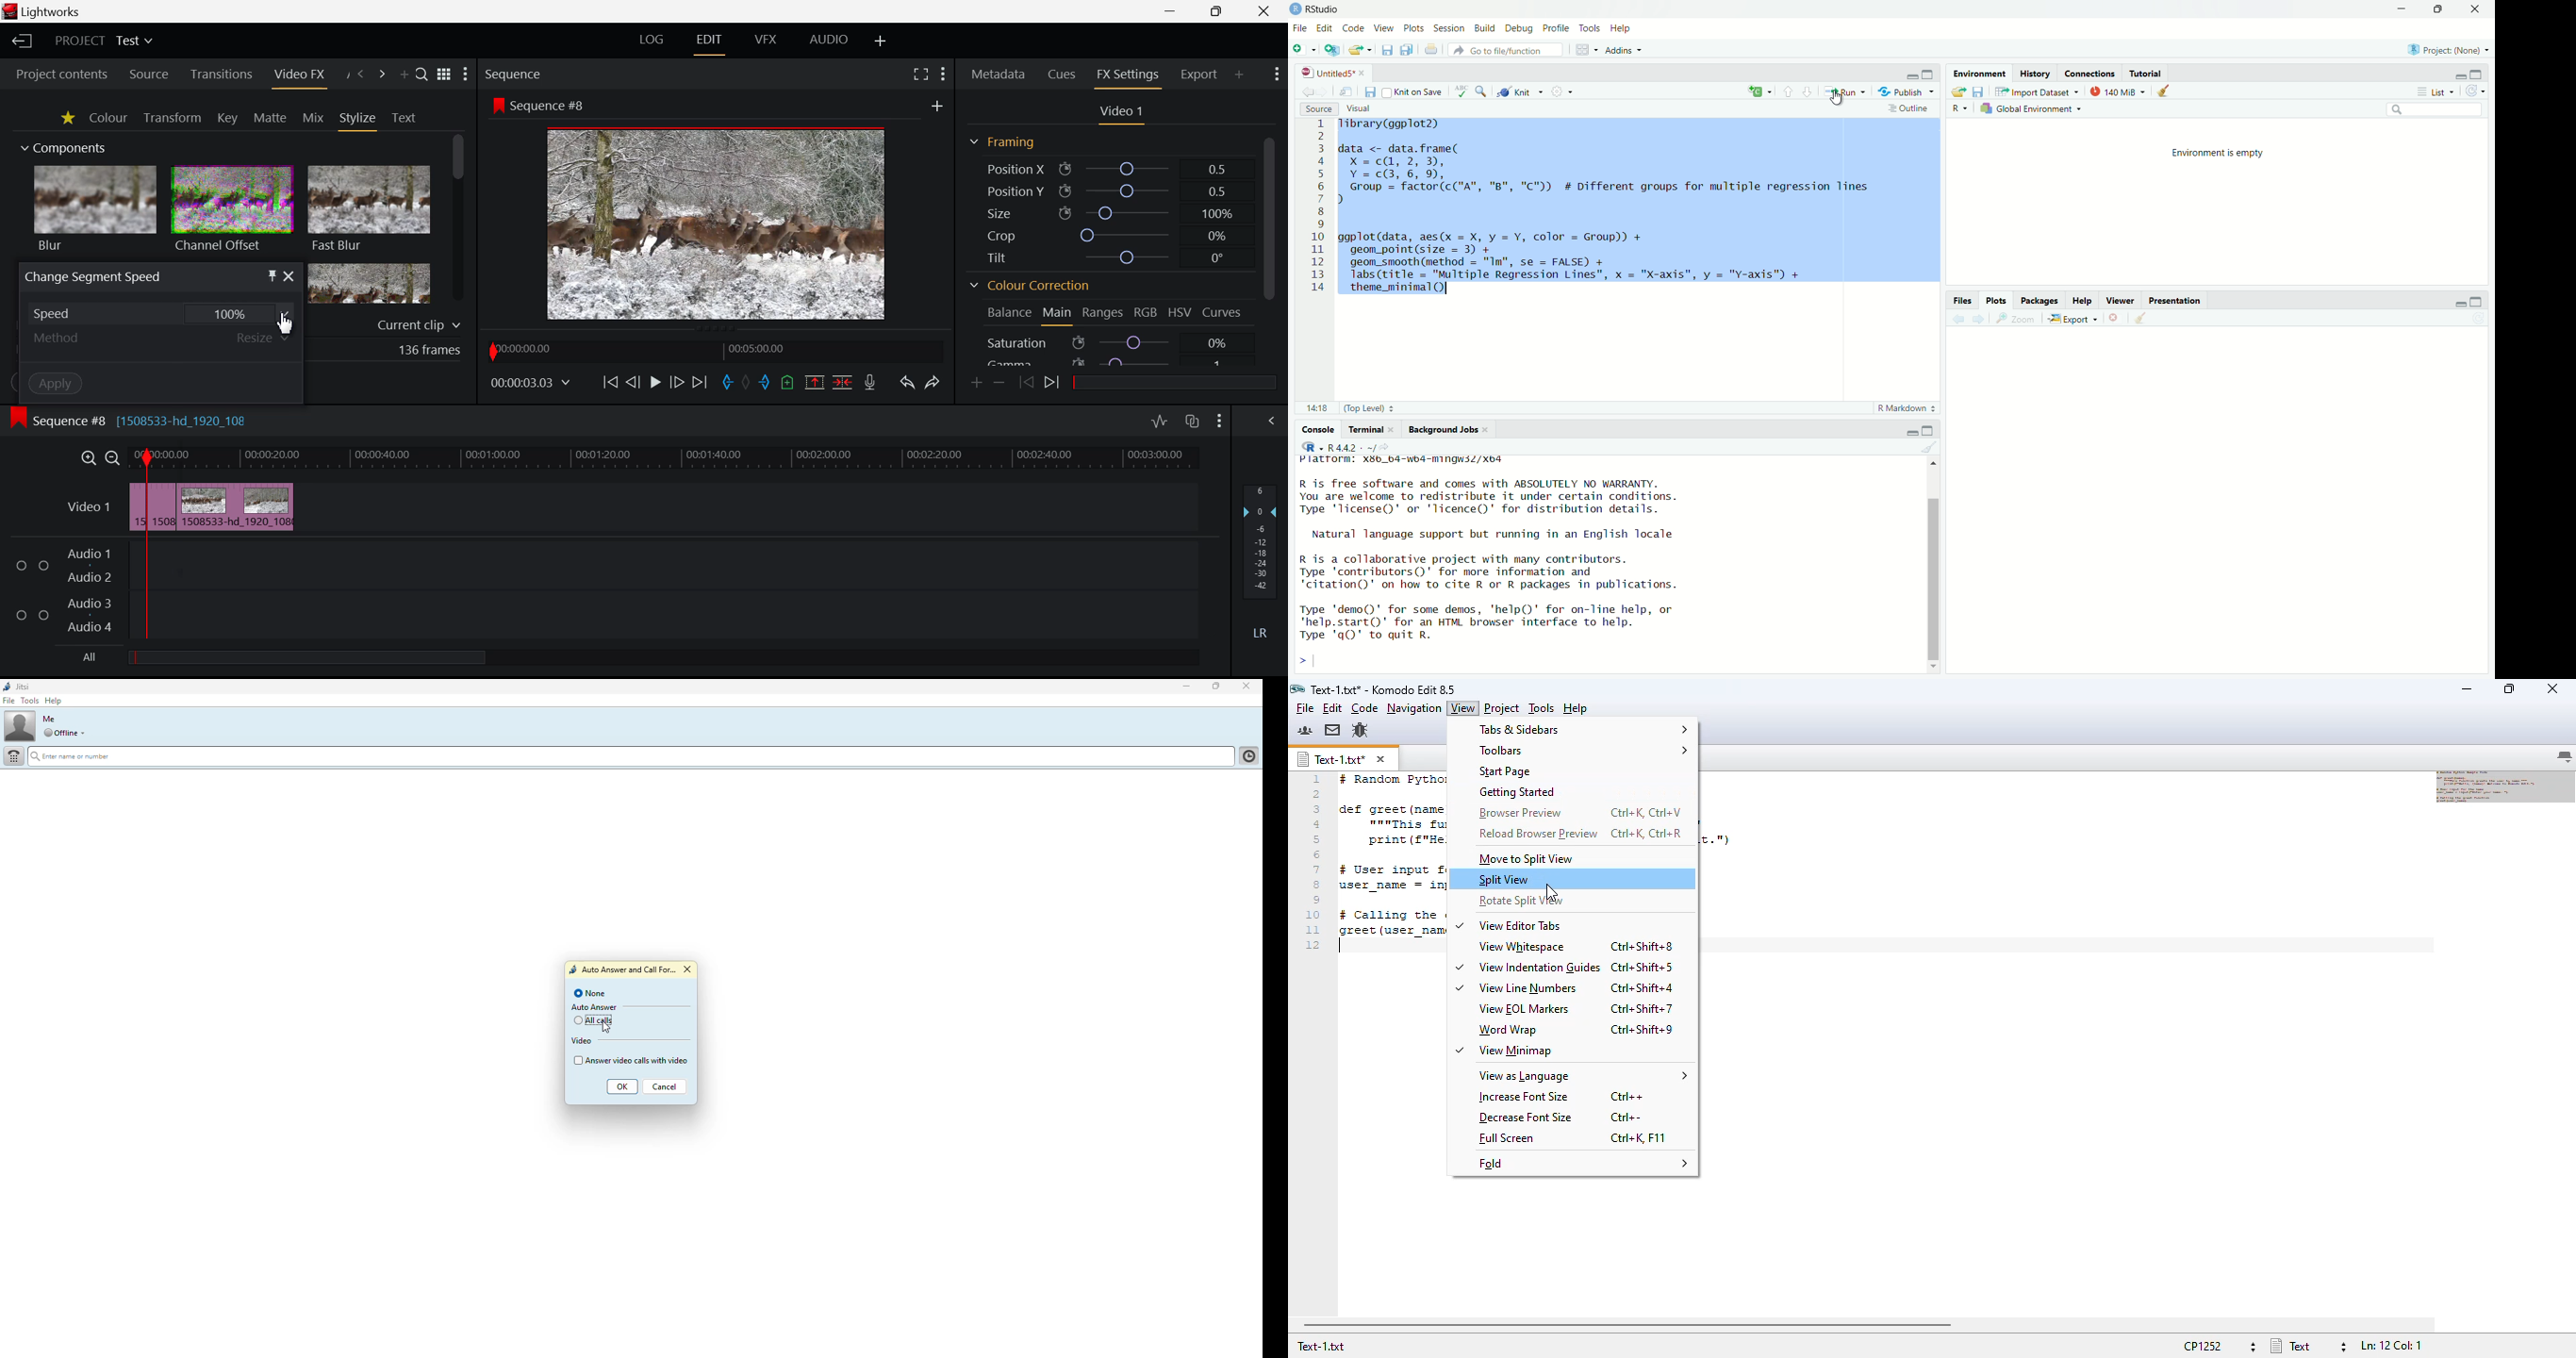  I want to click on Packages, so click(2041, 301).